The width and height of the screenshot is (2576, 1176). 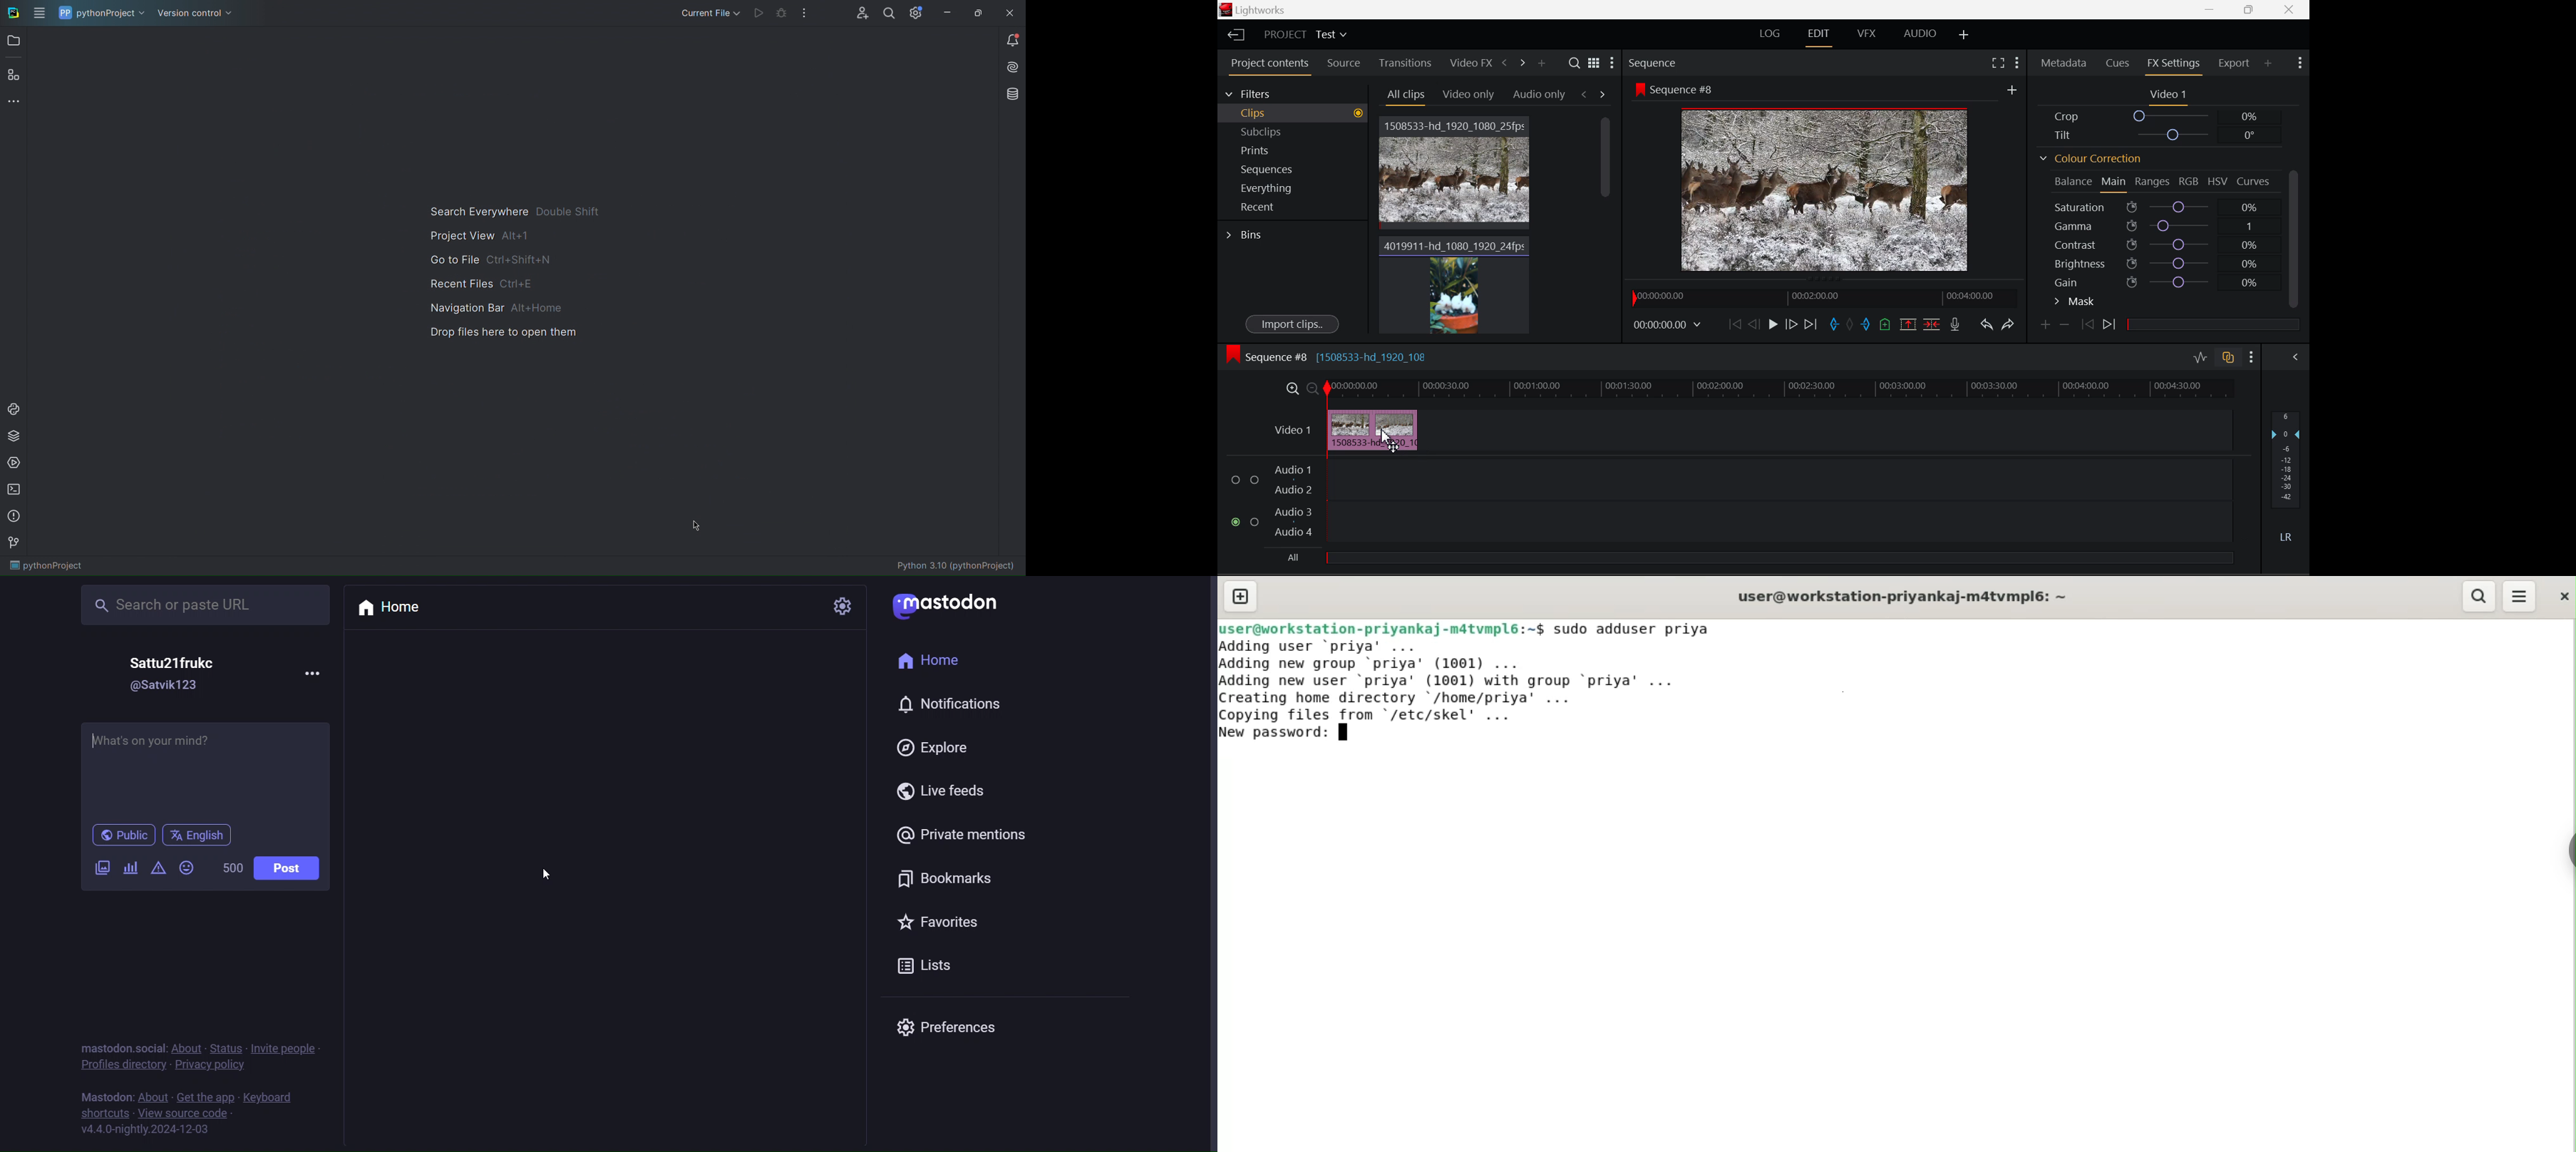 What do you see at coordinates (204, 606) in the screenshot?
I see `search` at bounding box center [204, 606].